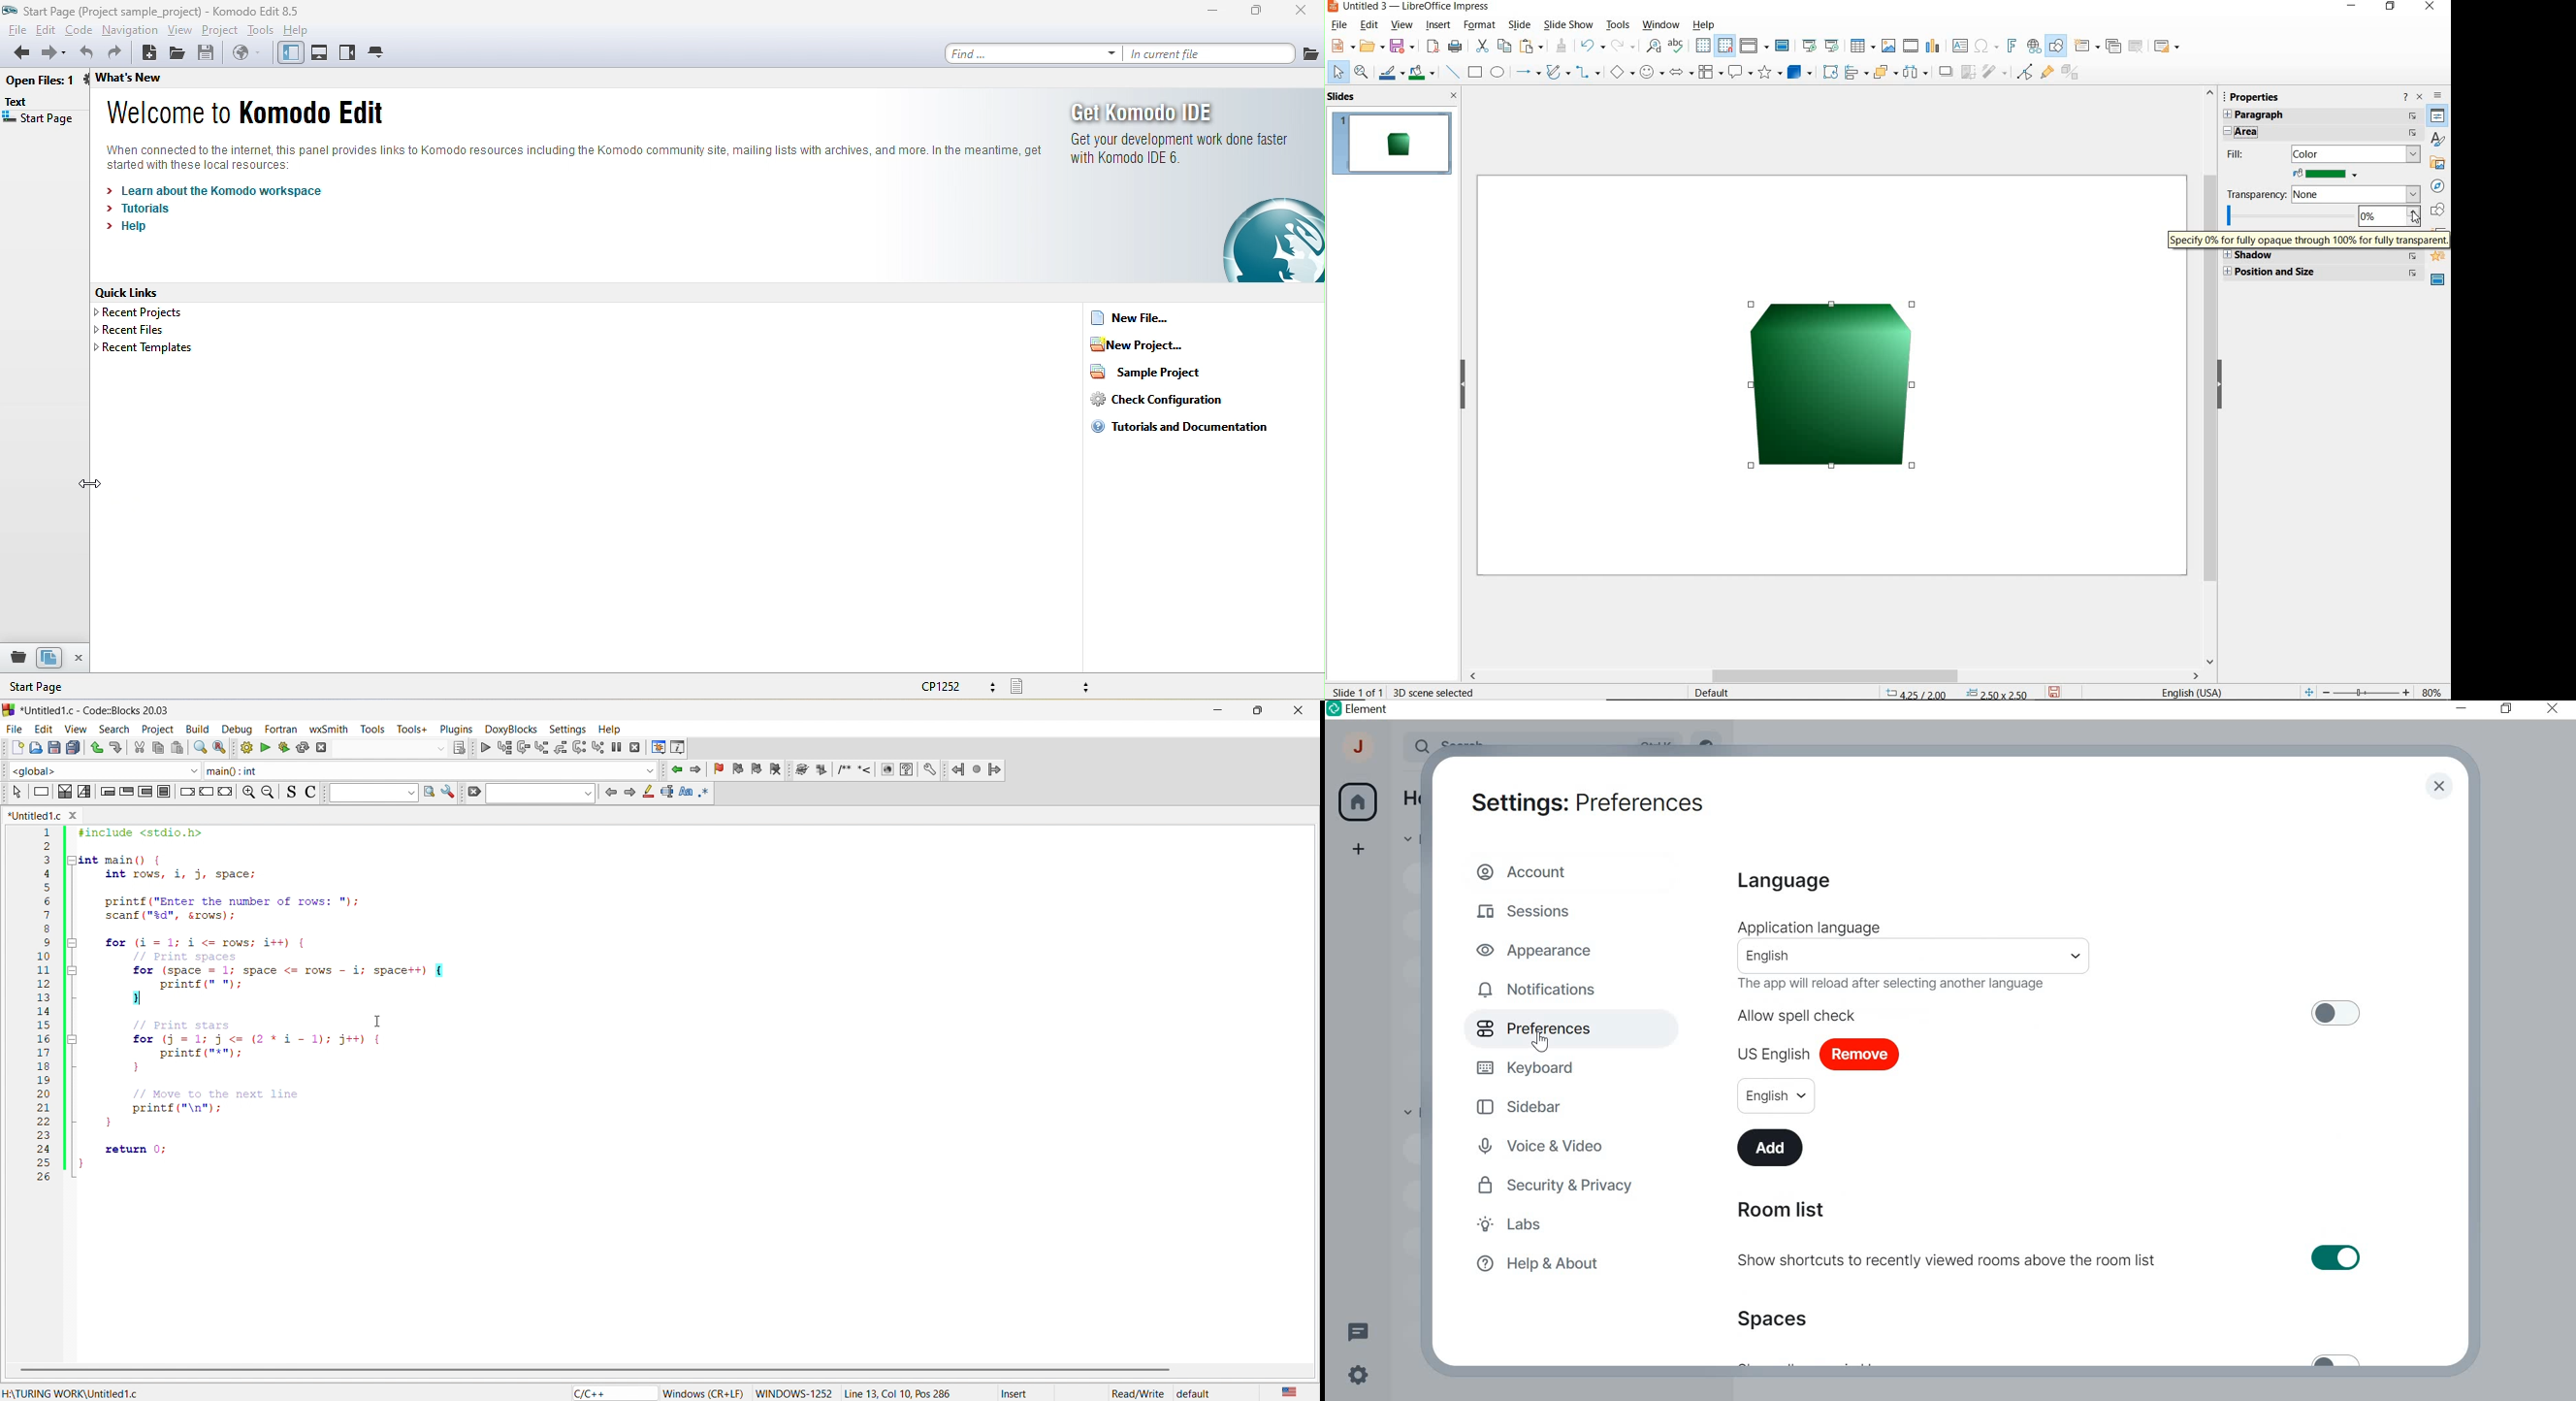  What do you see at coordinates (2407, 97) in the screenshot?
I see `HELP ABOUT THIS SIDEBAR DECK` at bounding box center [2407, 97].